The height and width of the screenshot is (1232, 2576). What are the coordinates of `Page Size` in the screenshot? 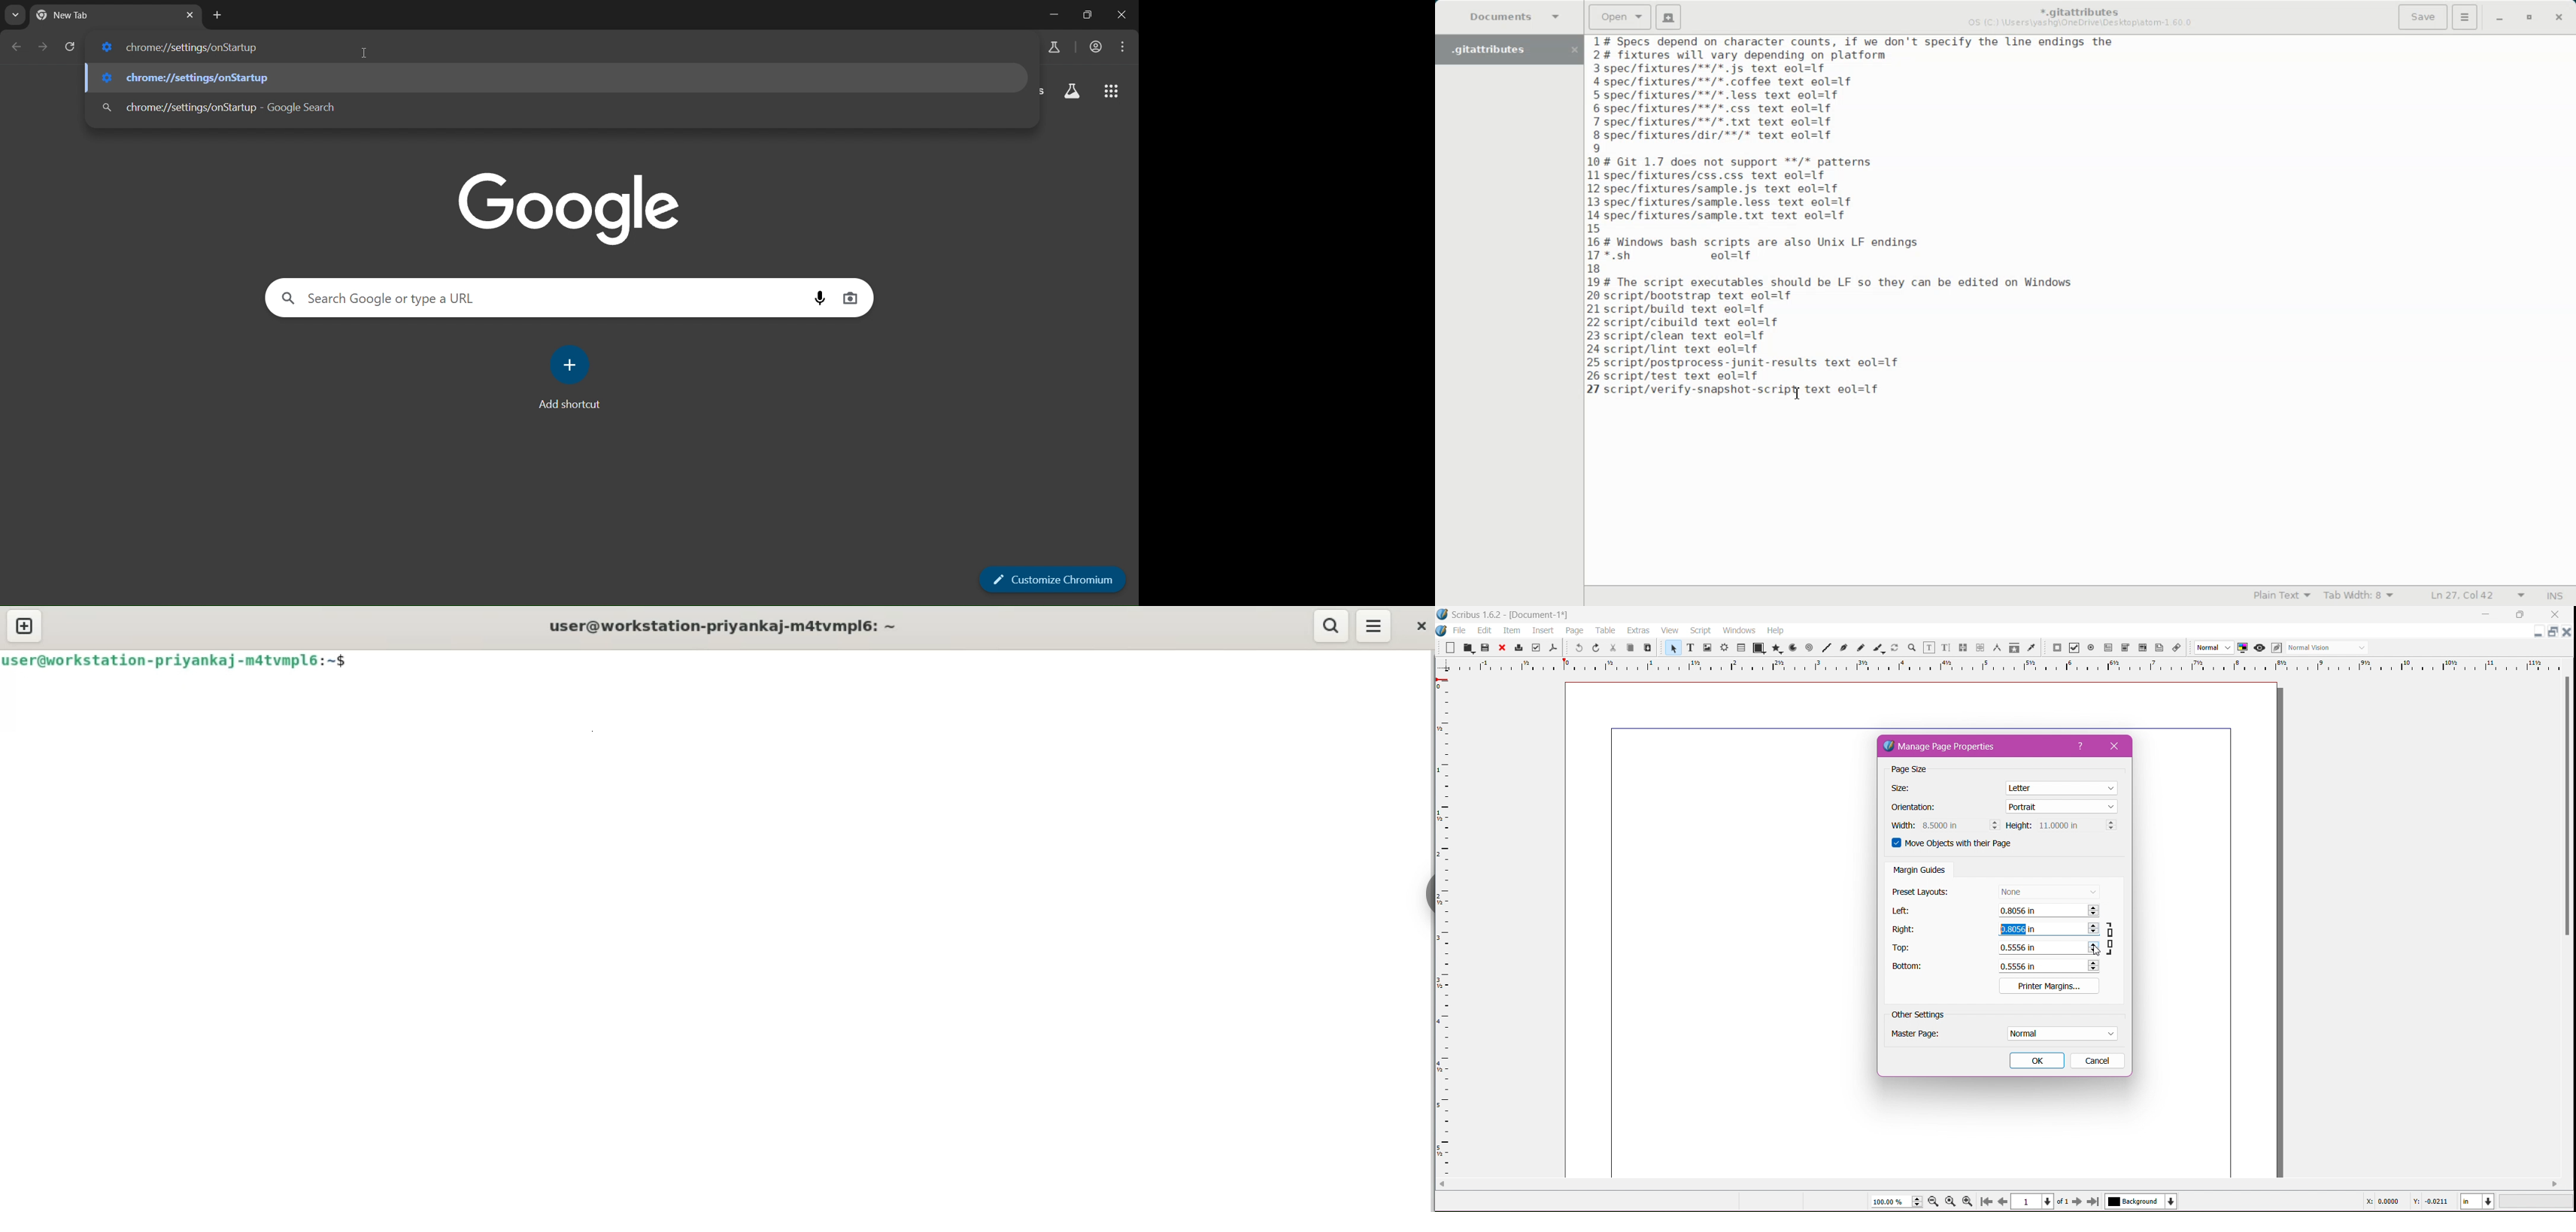 It's located at (1919, 770).